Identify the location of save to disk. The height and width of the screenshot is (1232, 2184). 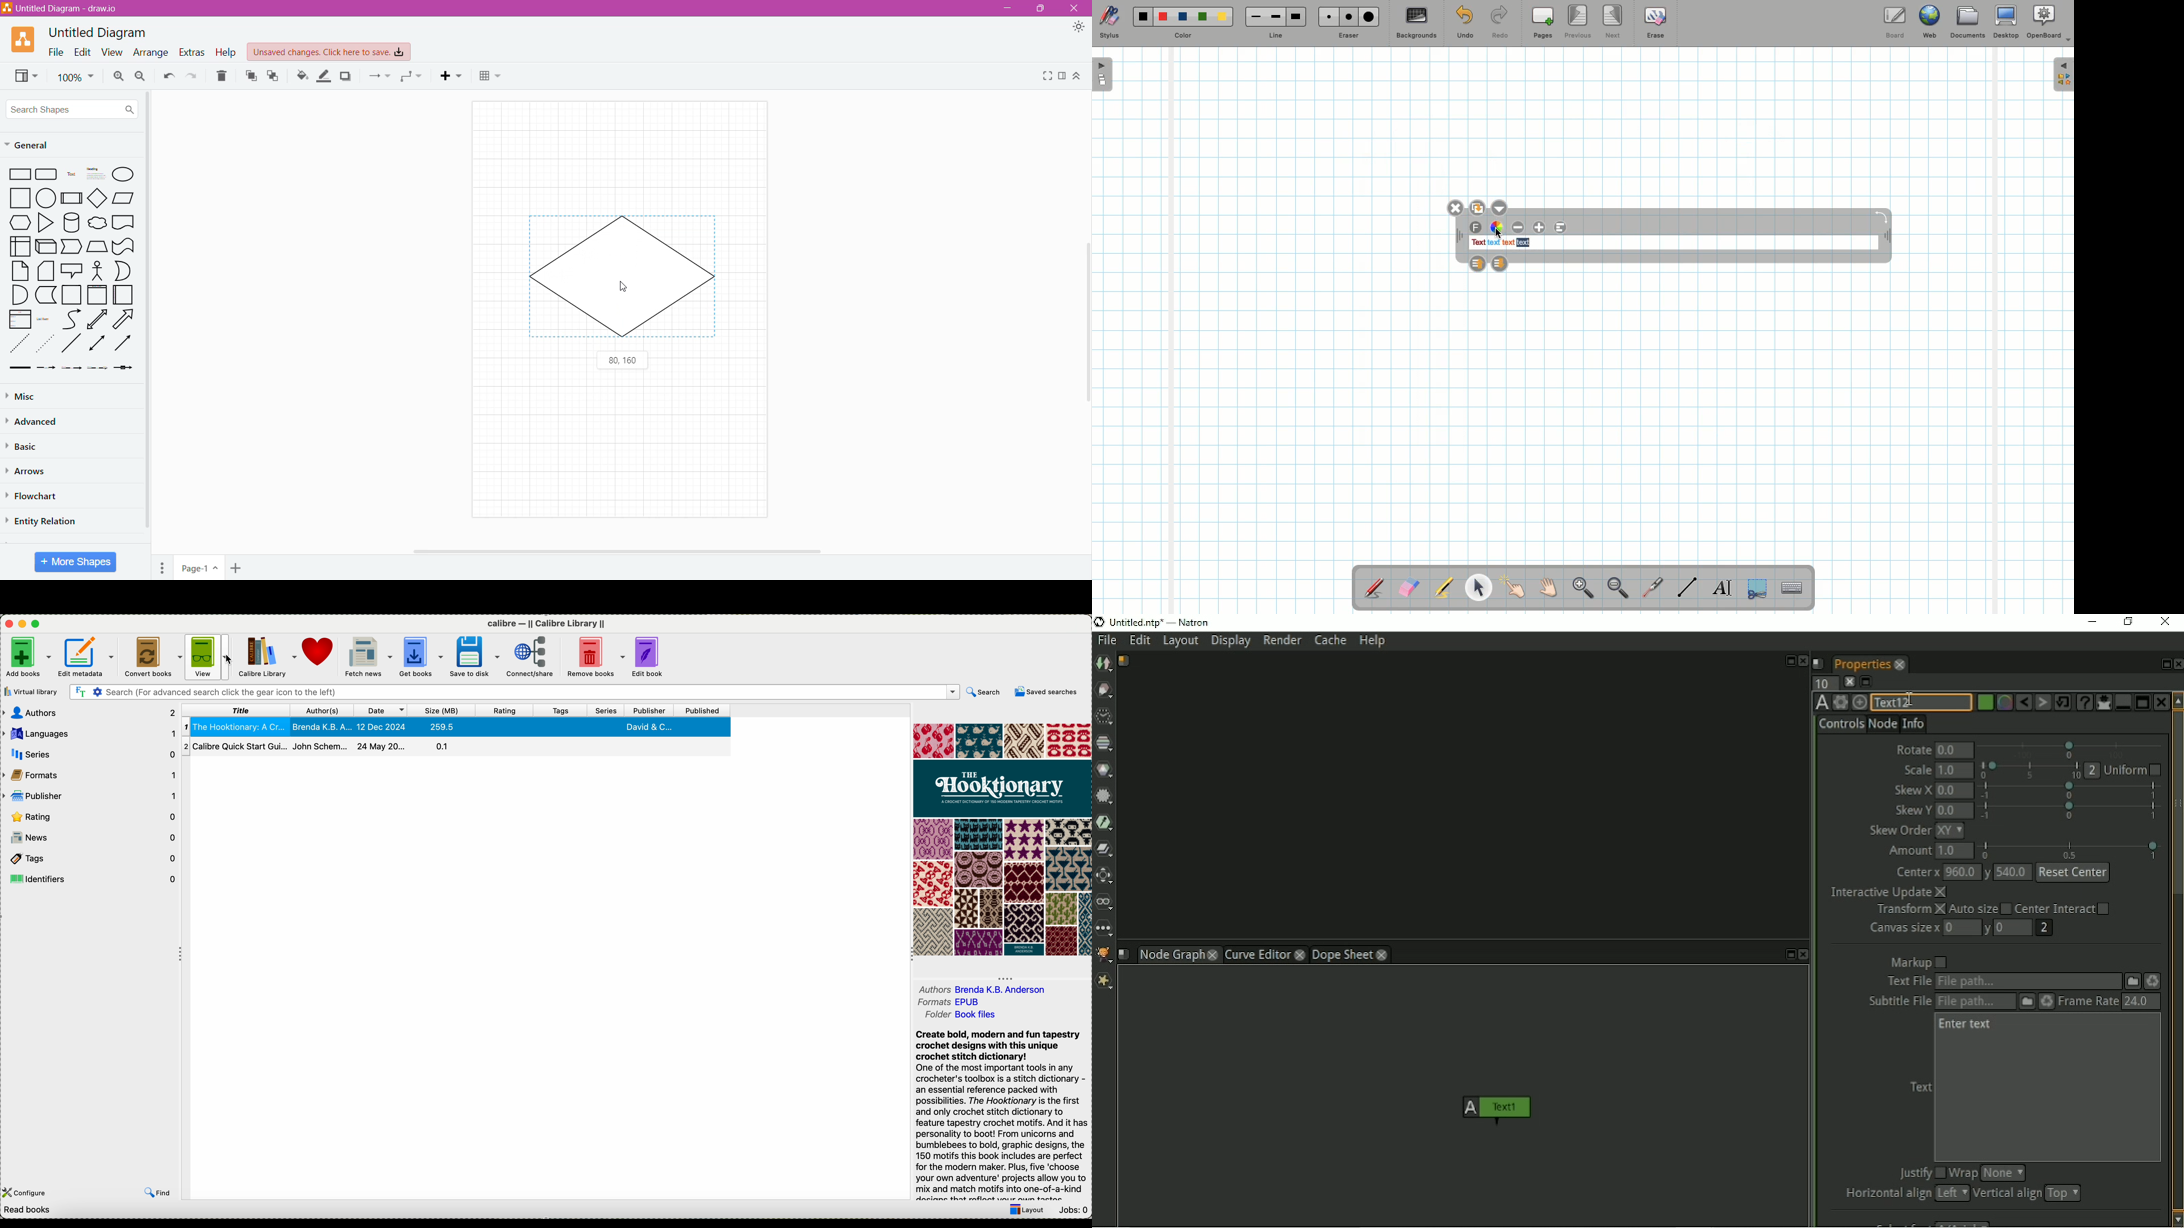
(474, 656).